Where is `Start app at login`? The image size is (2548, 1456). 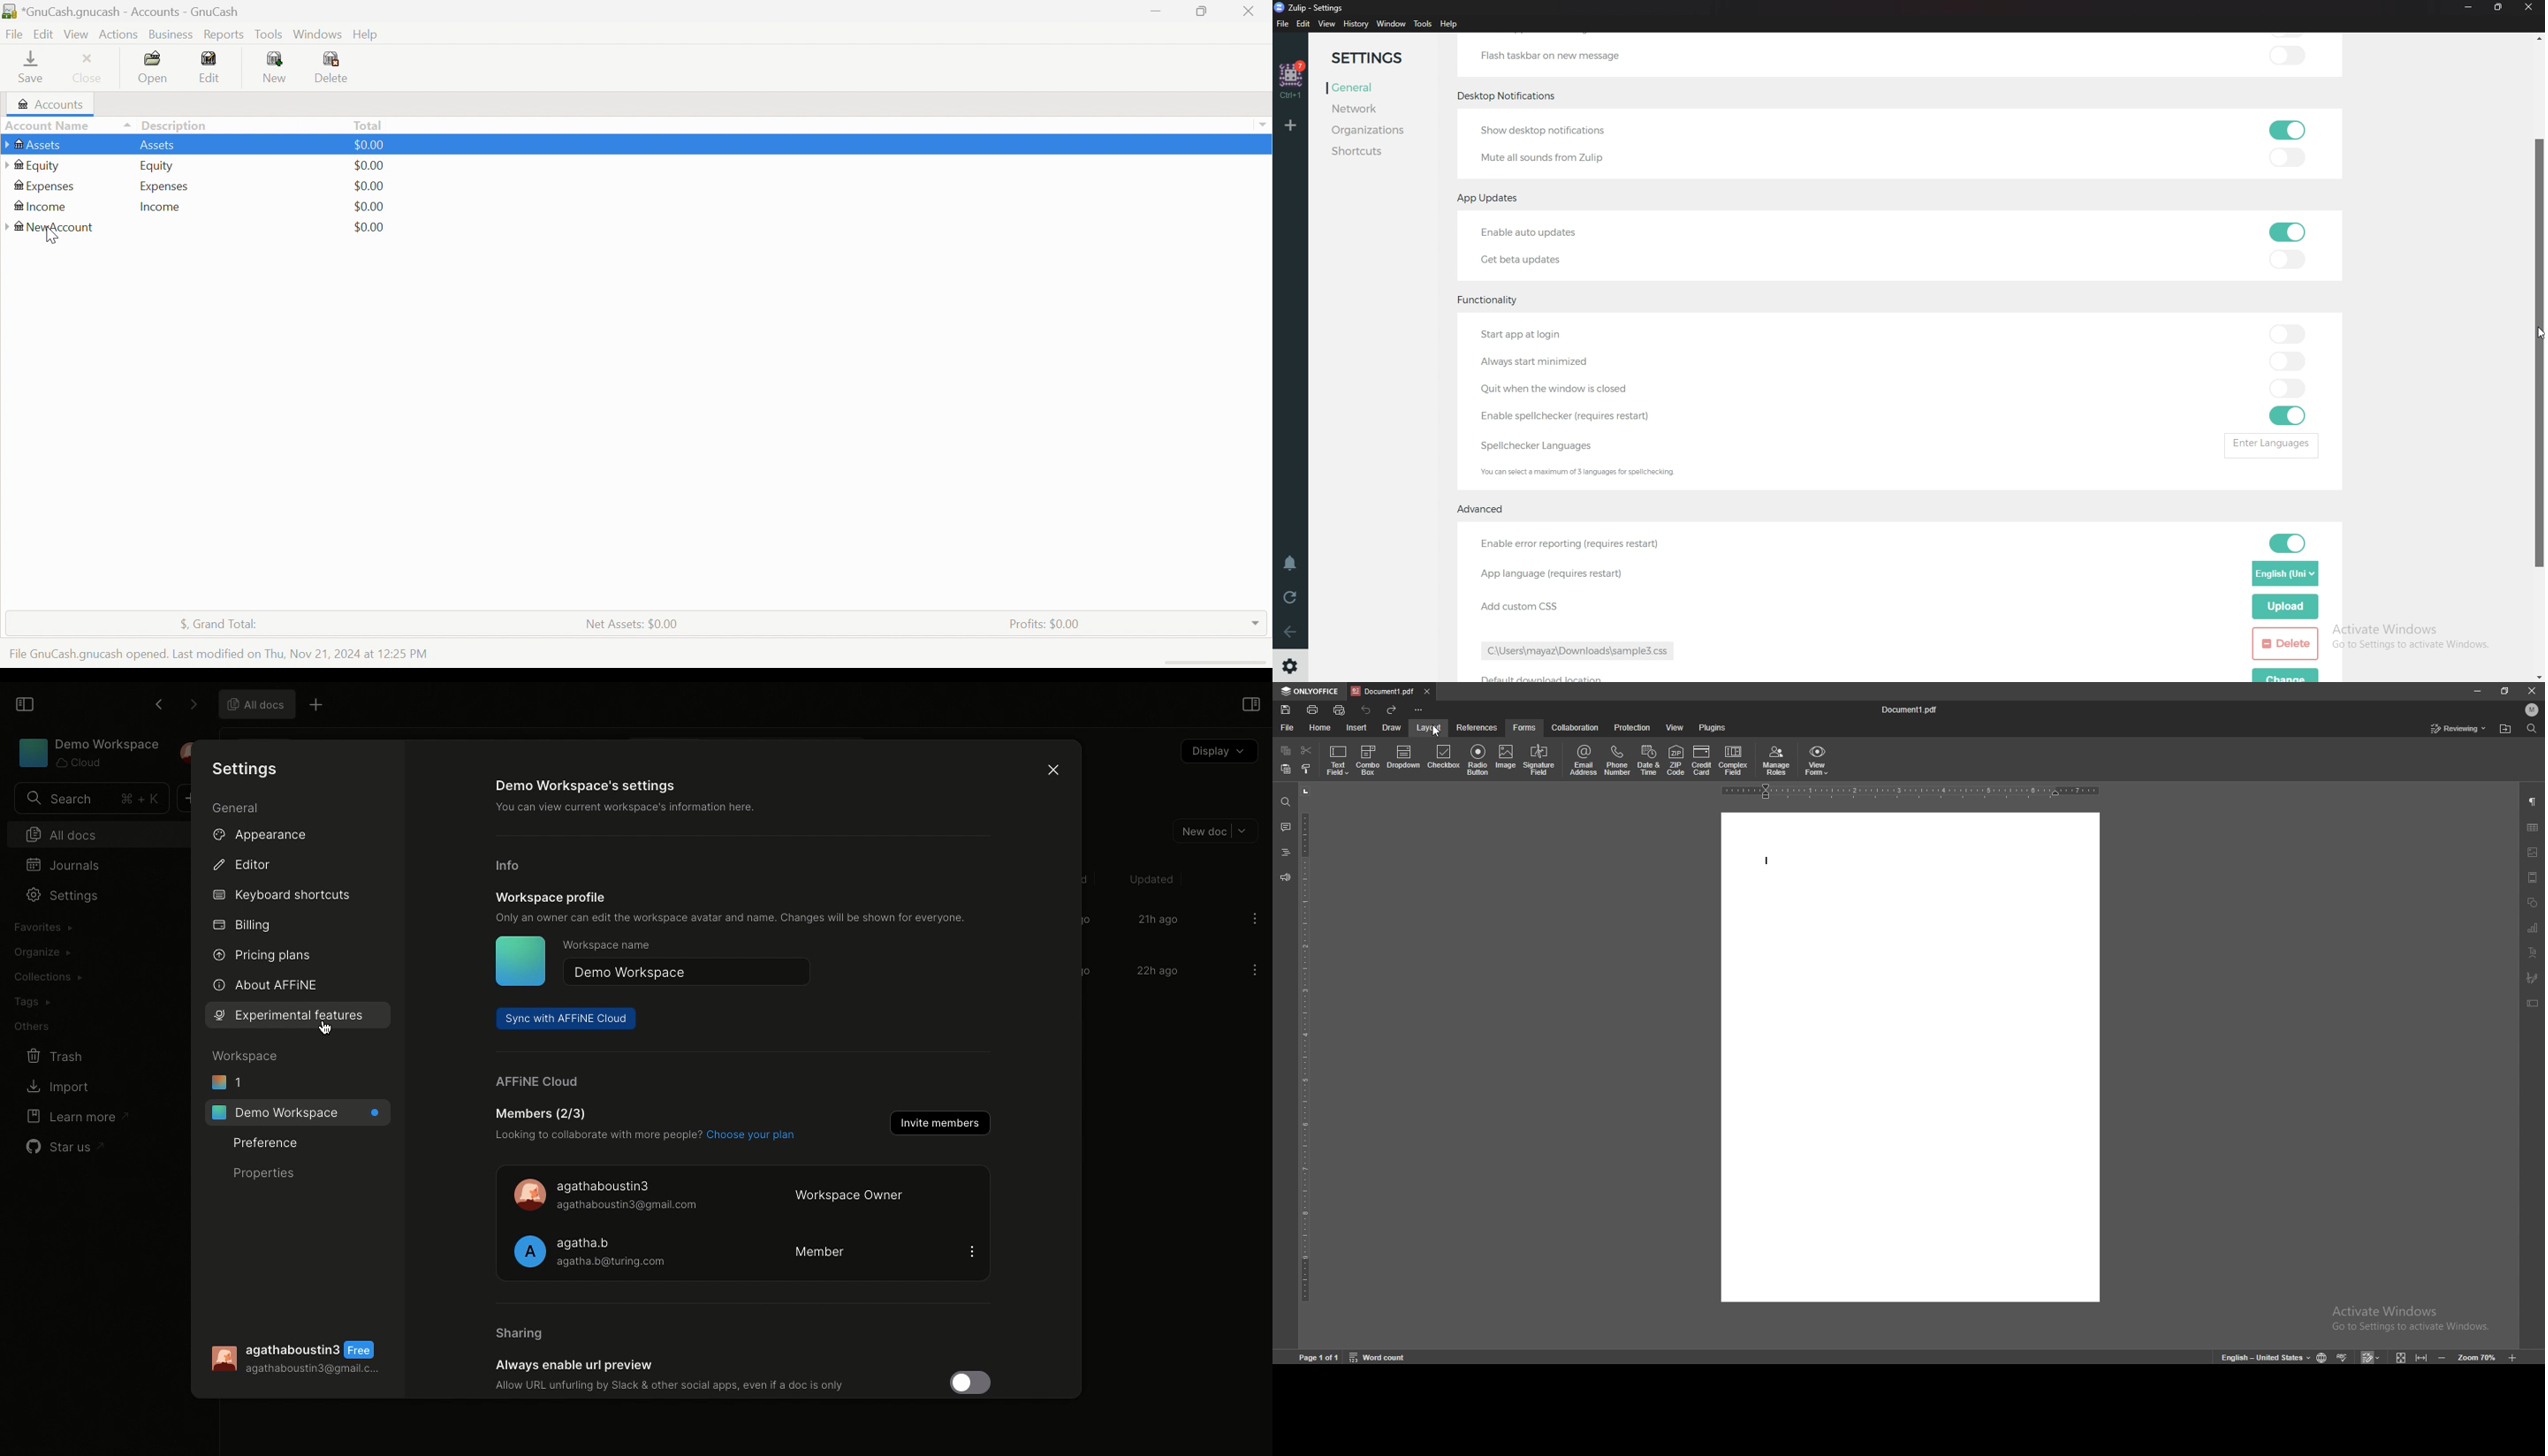
Start app at login is located at coordinates (1546, 335).